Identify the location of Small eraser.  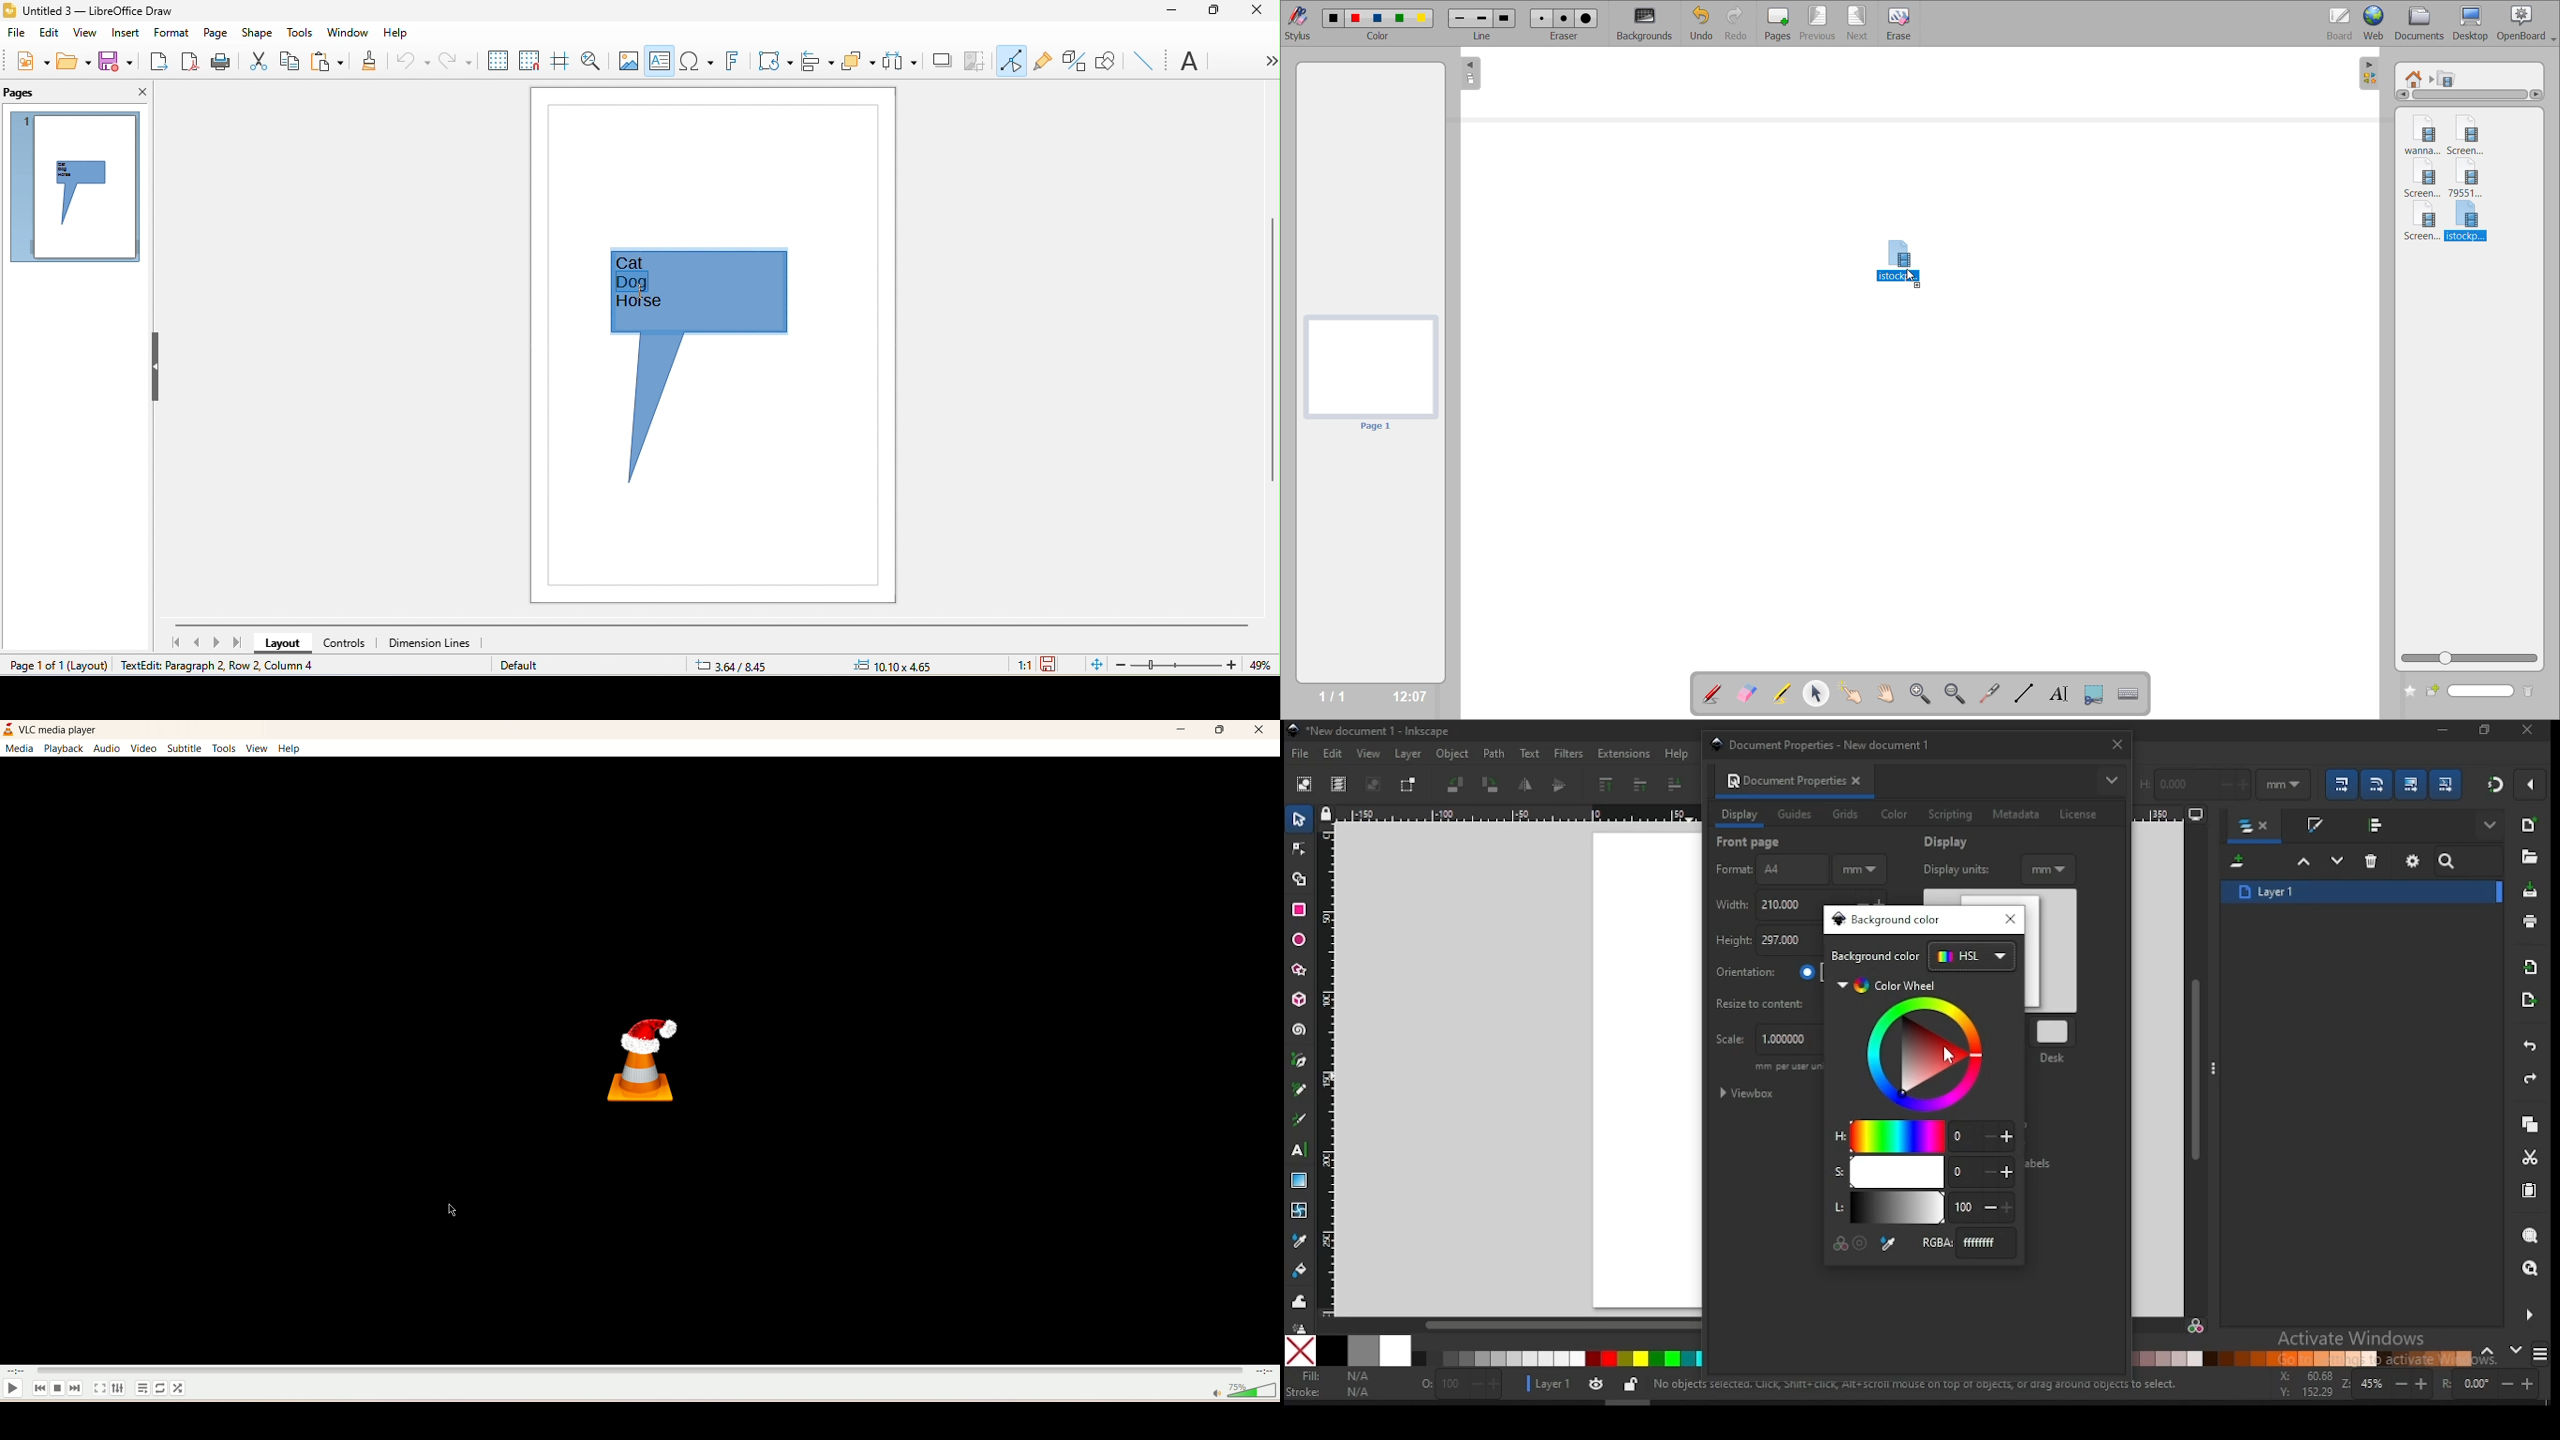
(1540, 18).